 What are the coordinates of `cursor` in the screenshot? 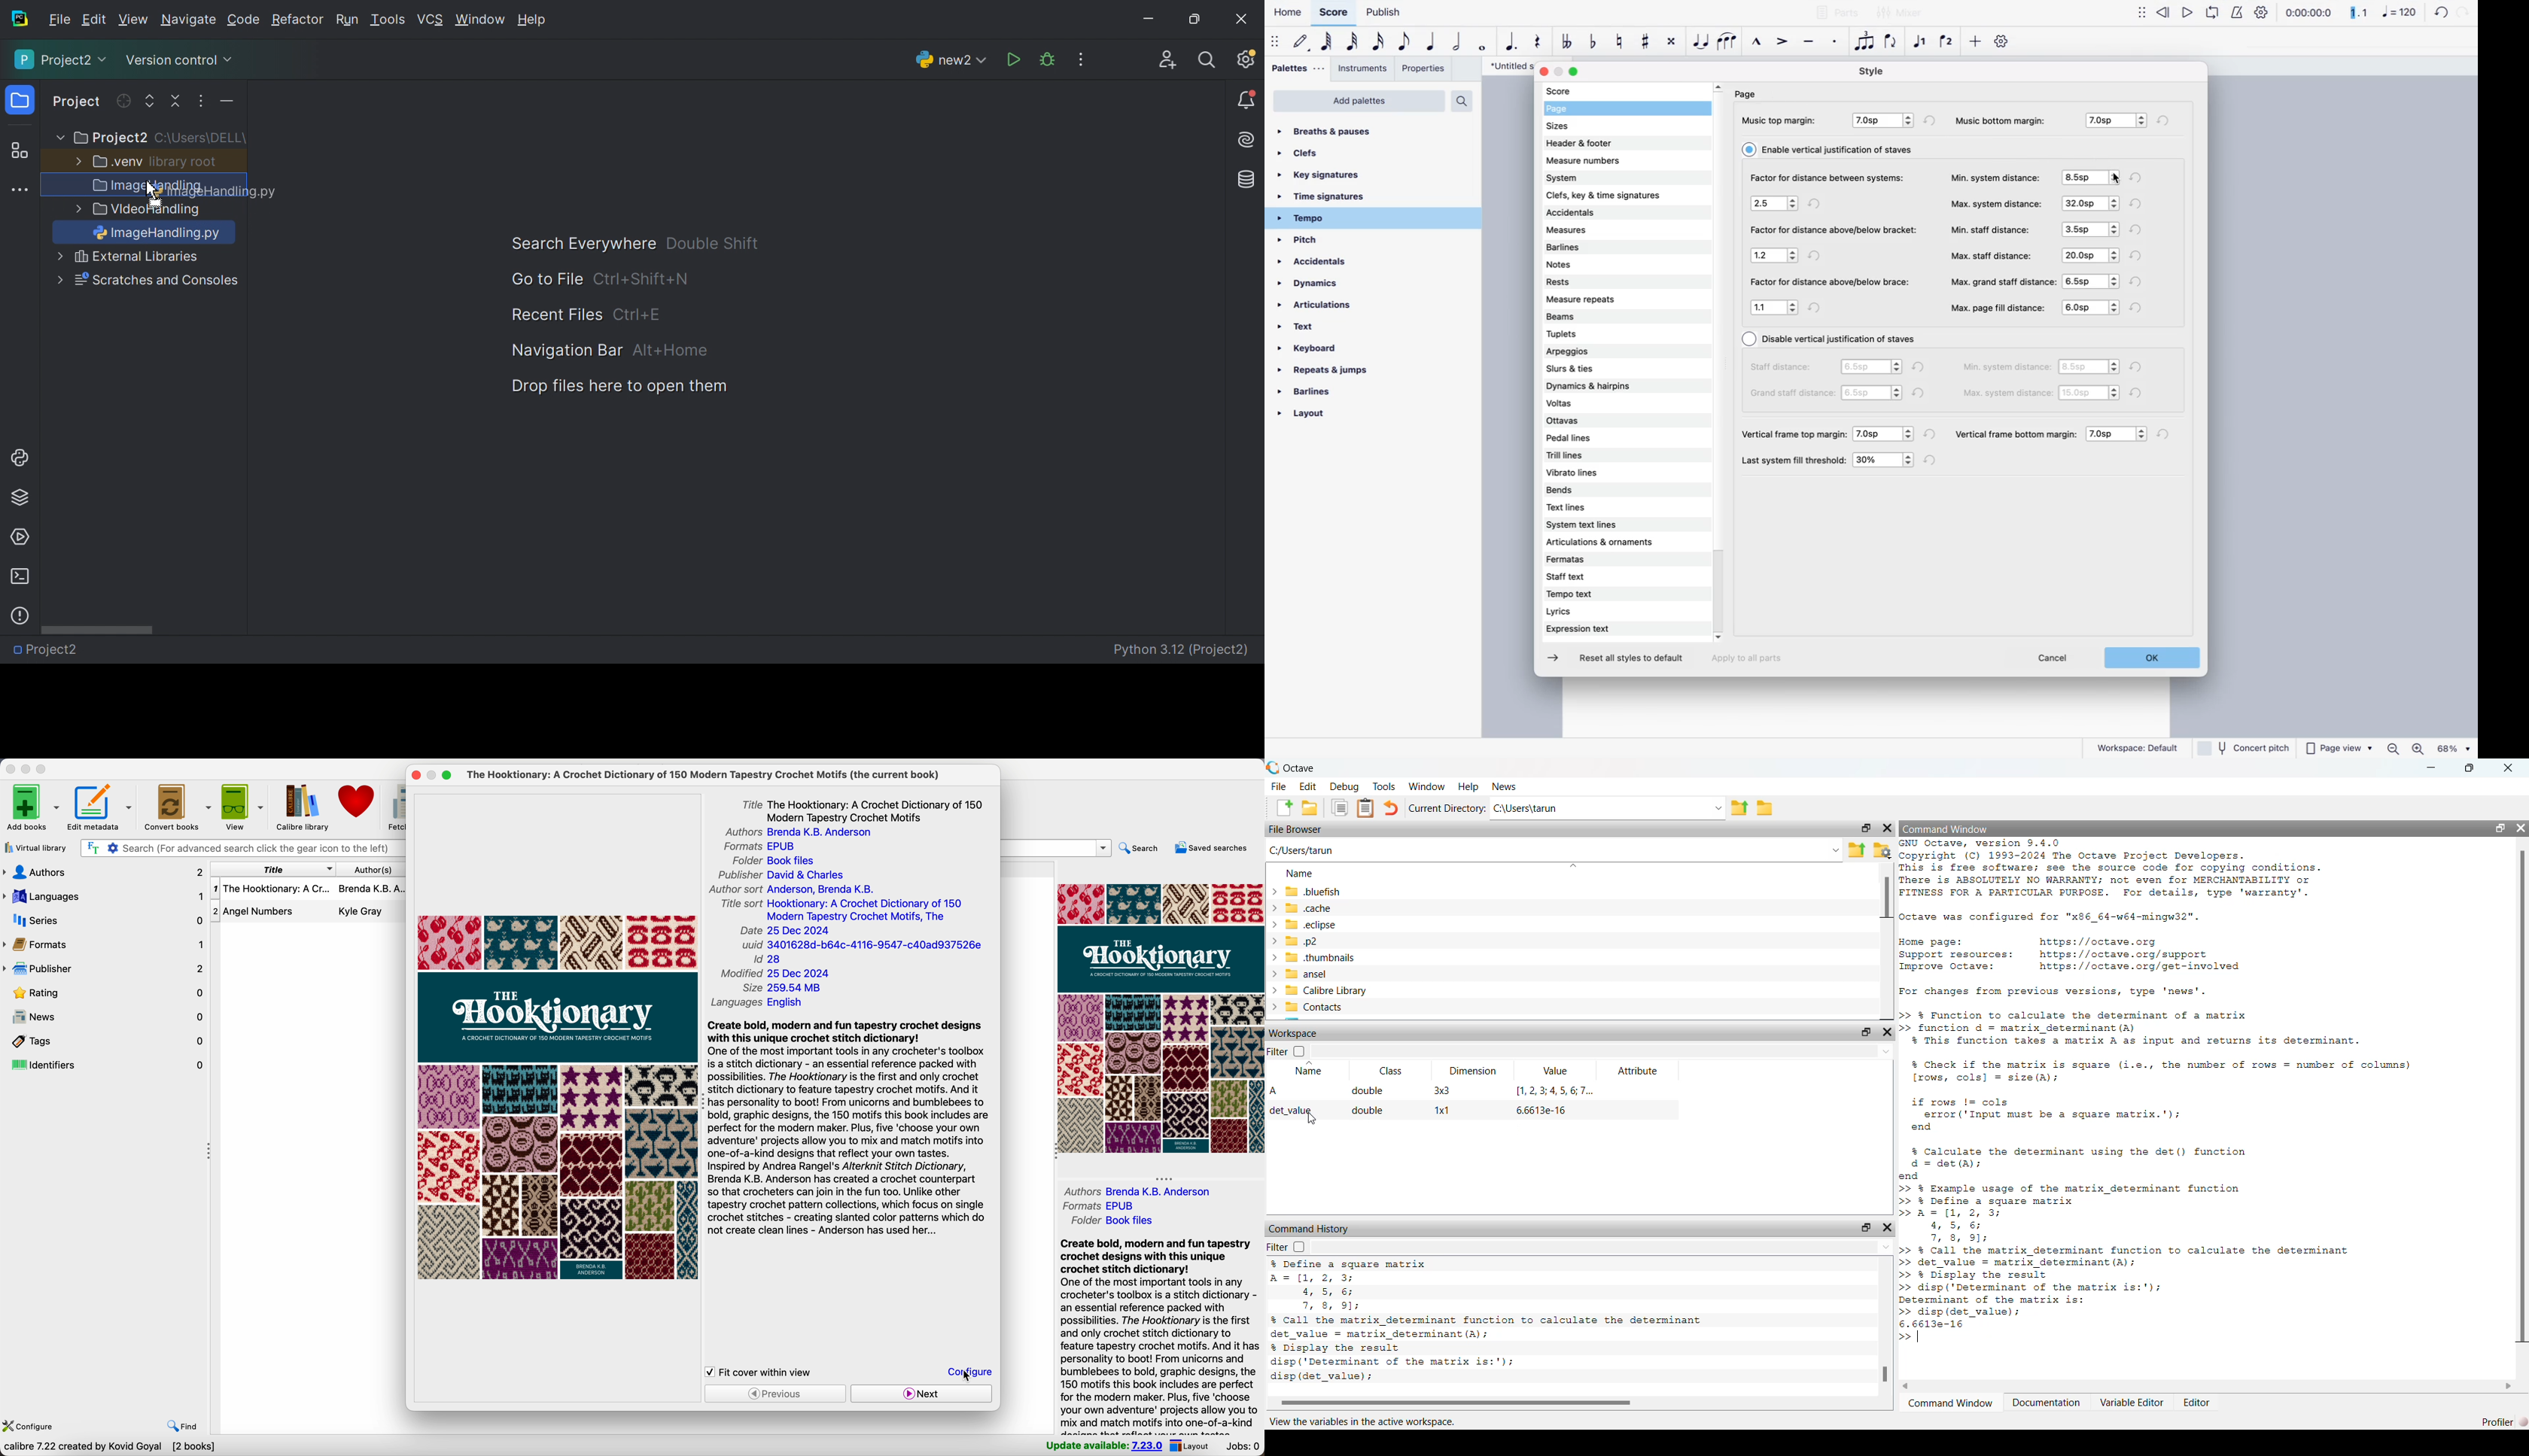 It's located at (964, 1375).